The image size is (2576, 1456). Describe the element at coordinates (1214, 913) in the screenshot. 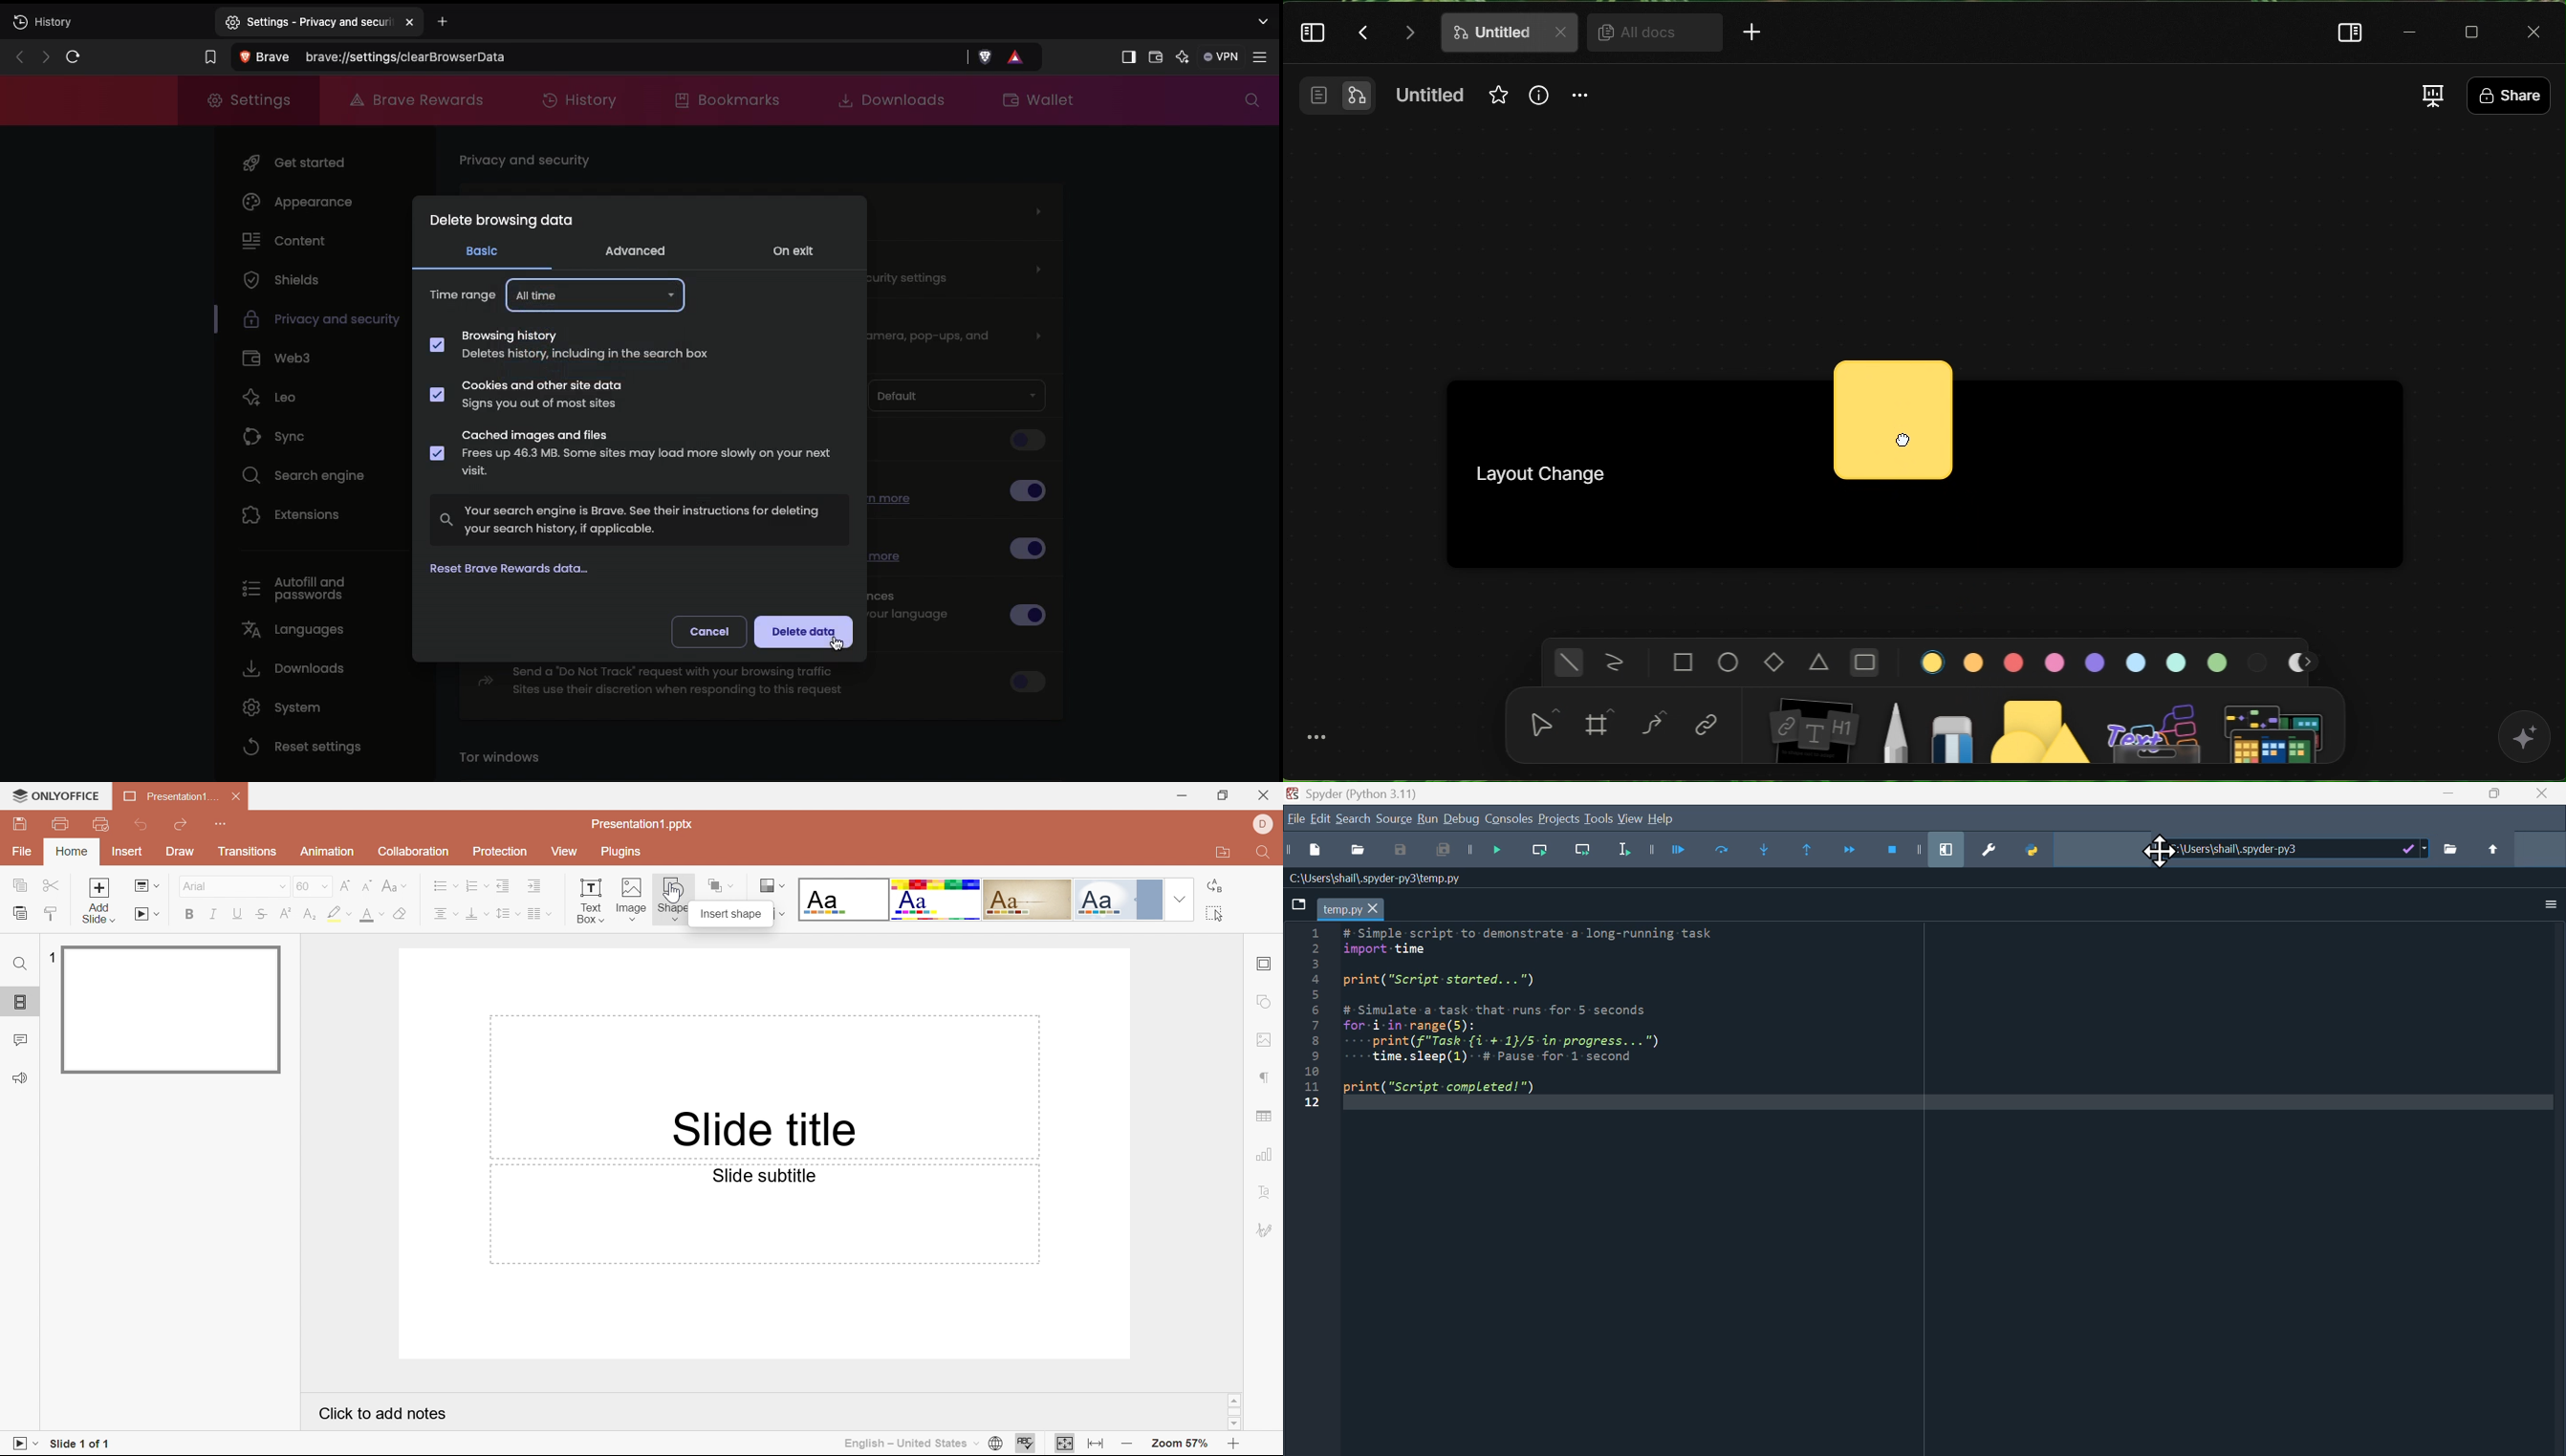

I see `Select all` at that location.